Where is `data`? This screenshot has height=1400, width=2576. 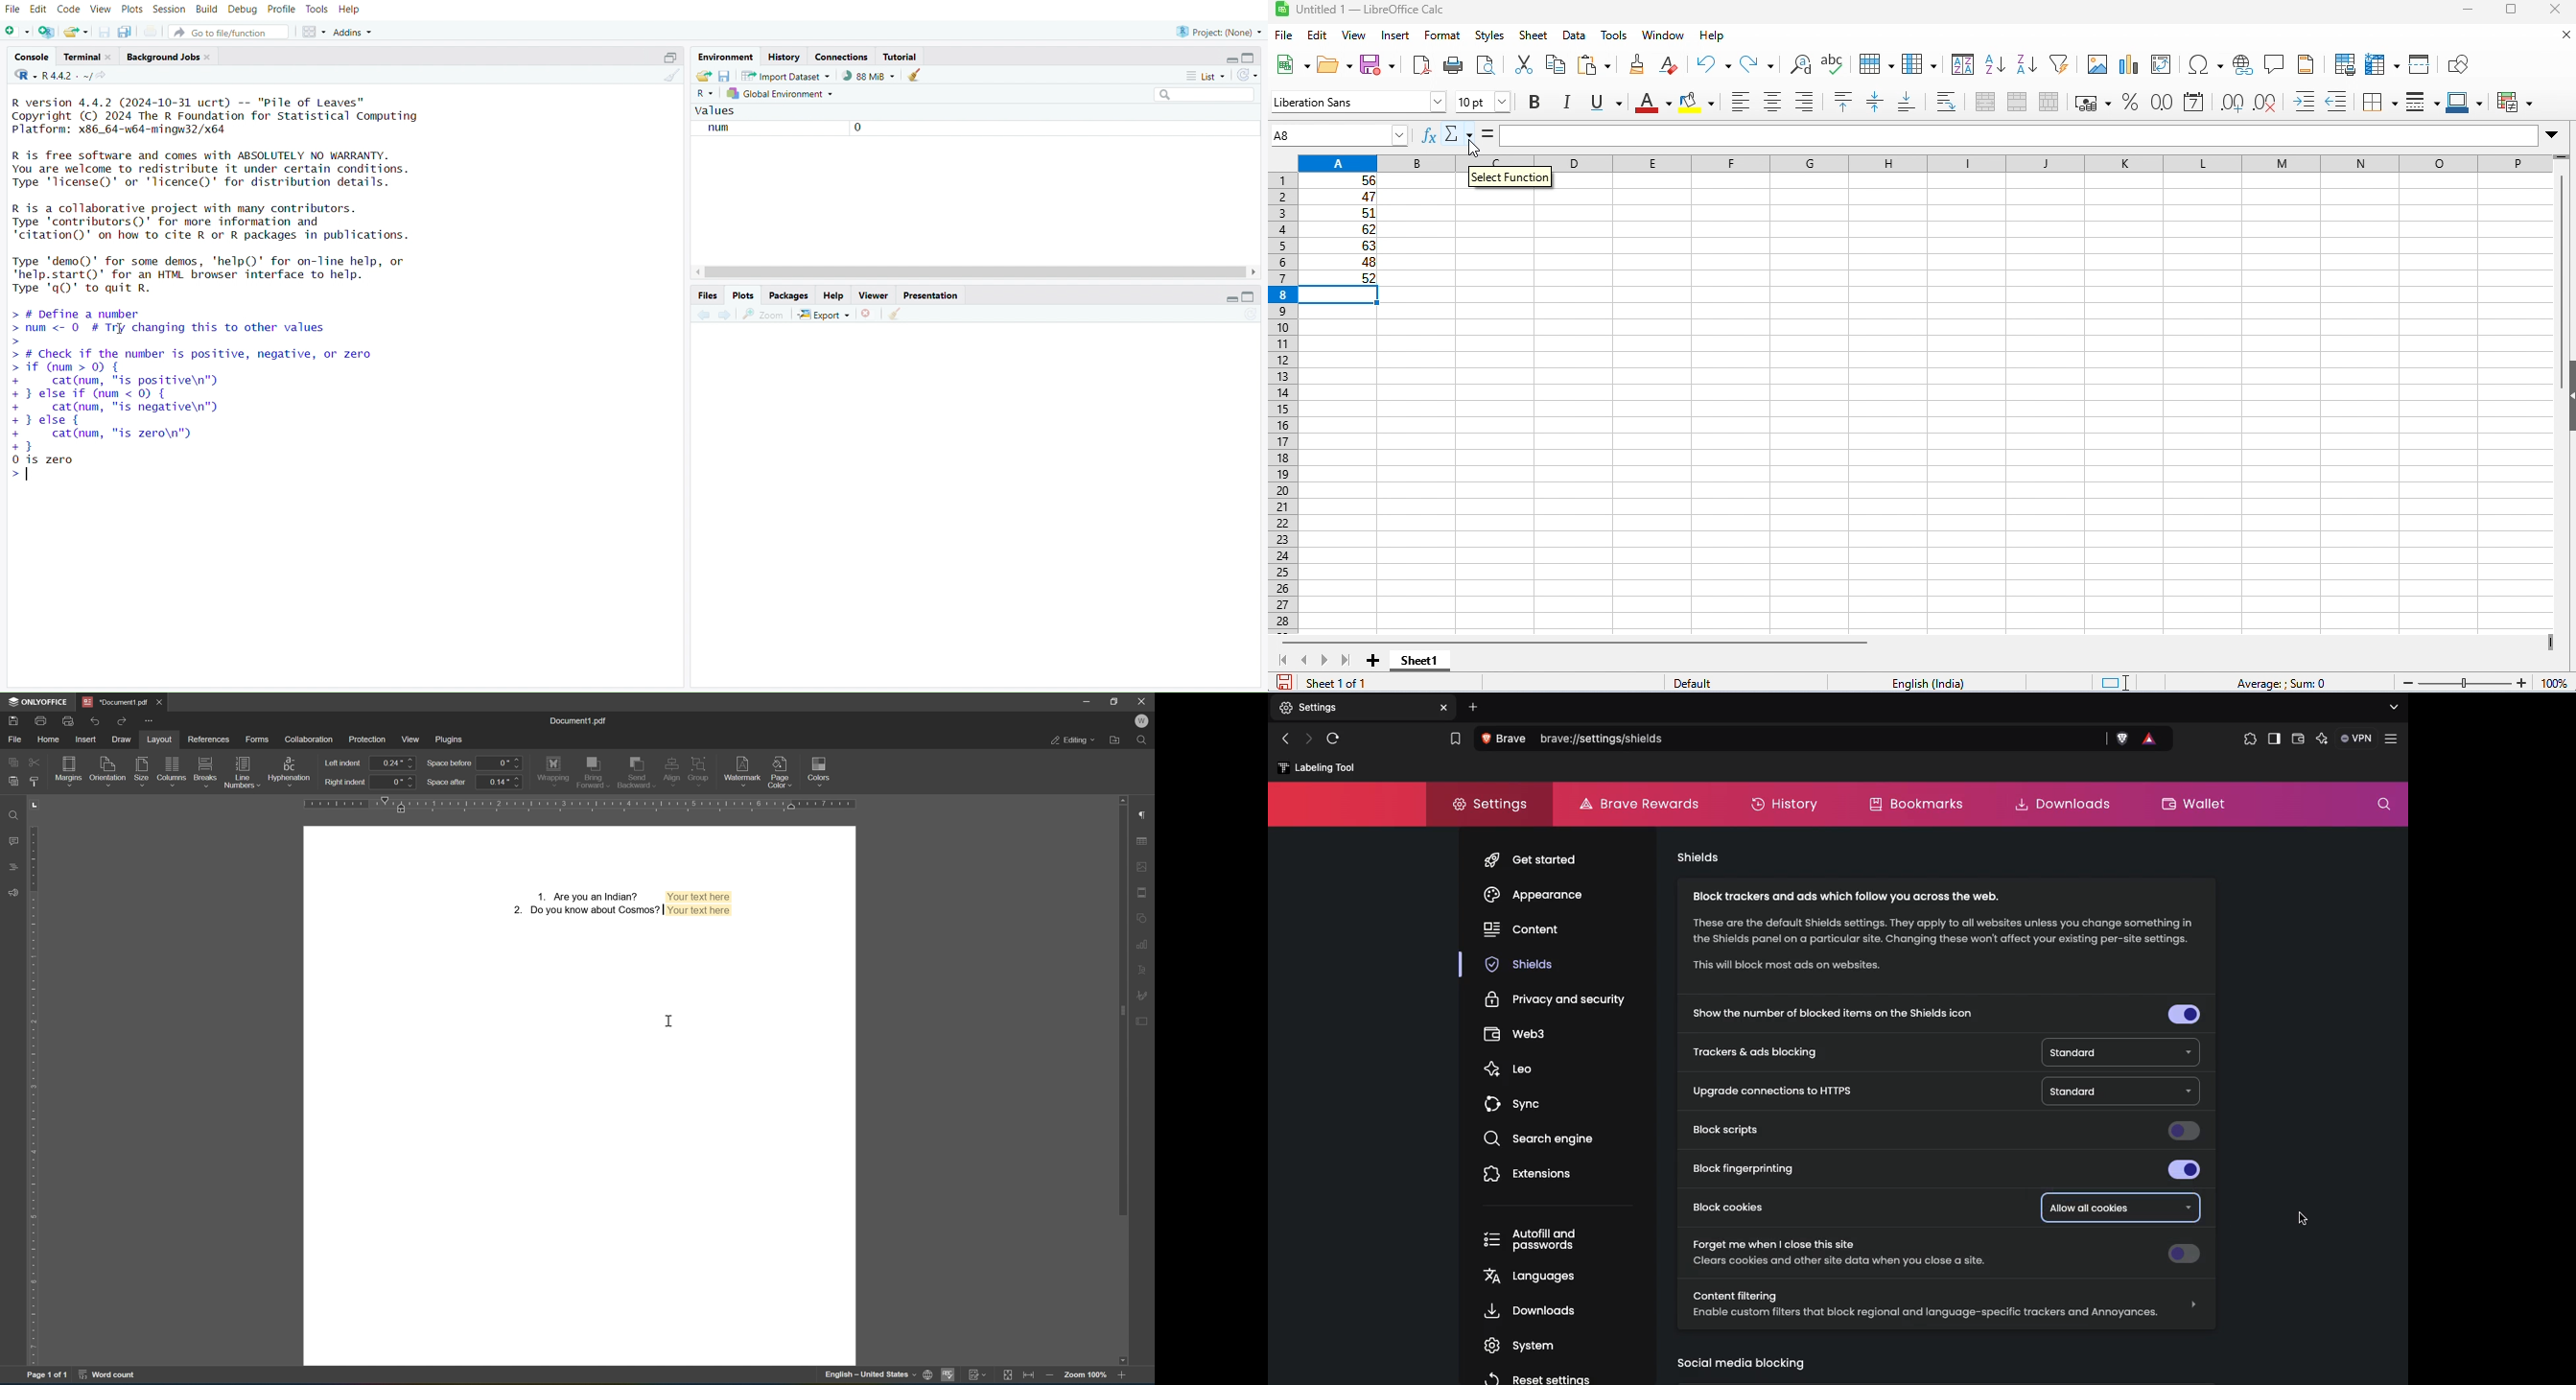 data is located at coordinates (1576, 35).